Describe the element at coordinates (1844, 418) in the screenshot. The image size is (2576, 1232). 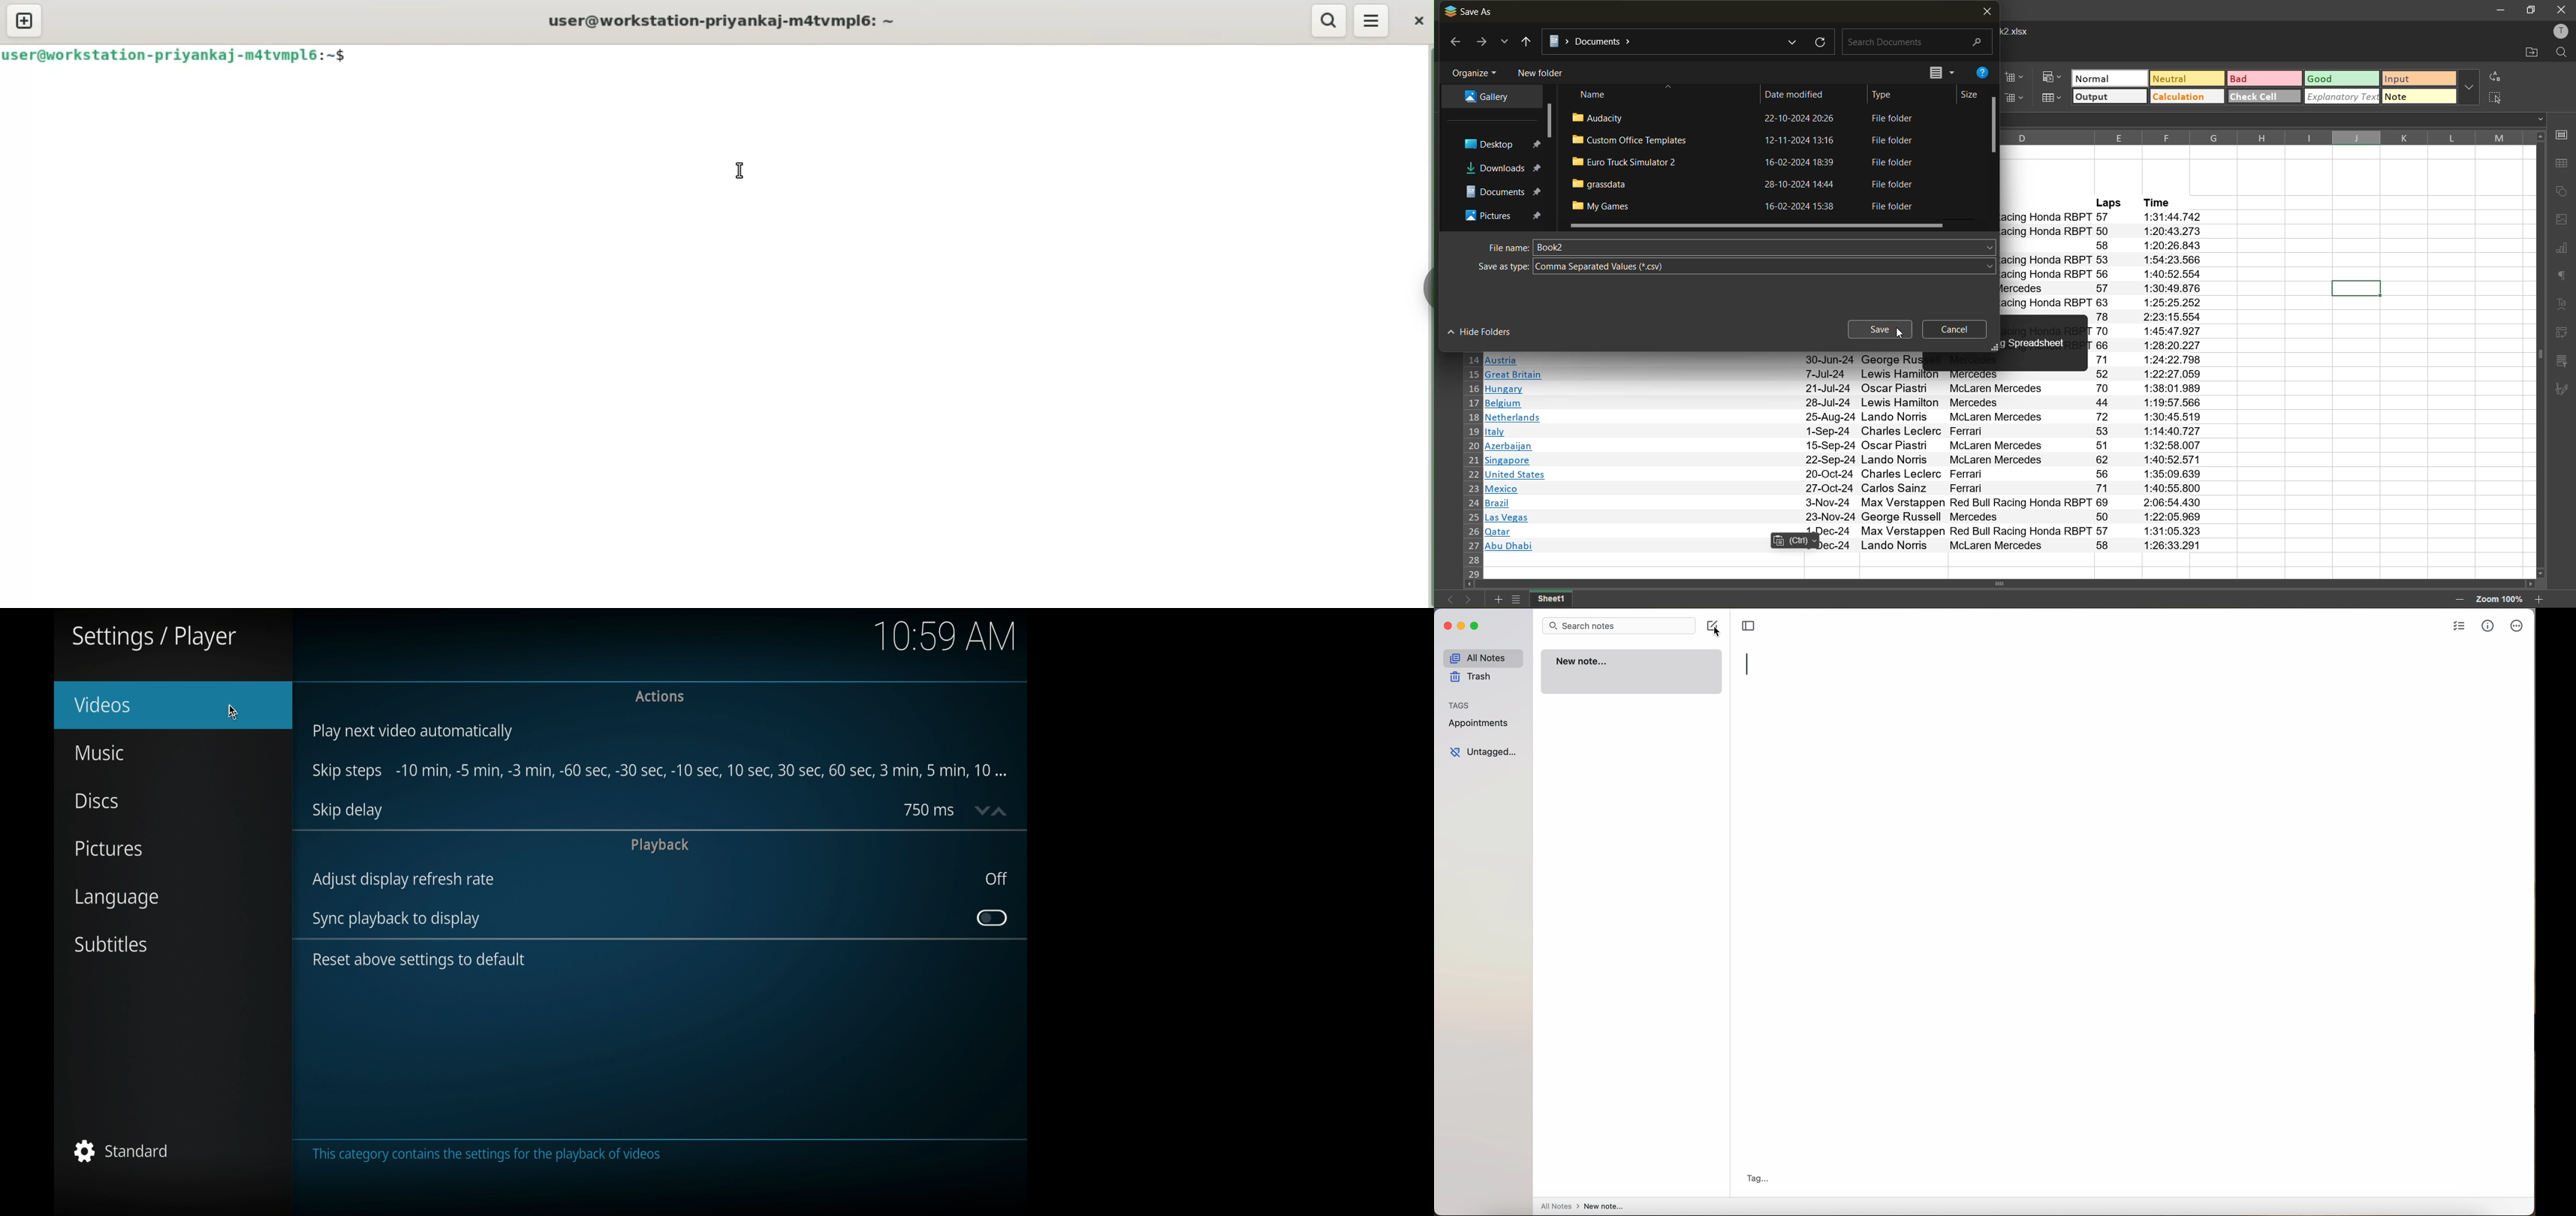
I see `text info` at that location.